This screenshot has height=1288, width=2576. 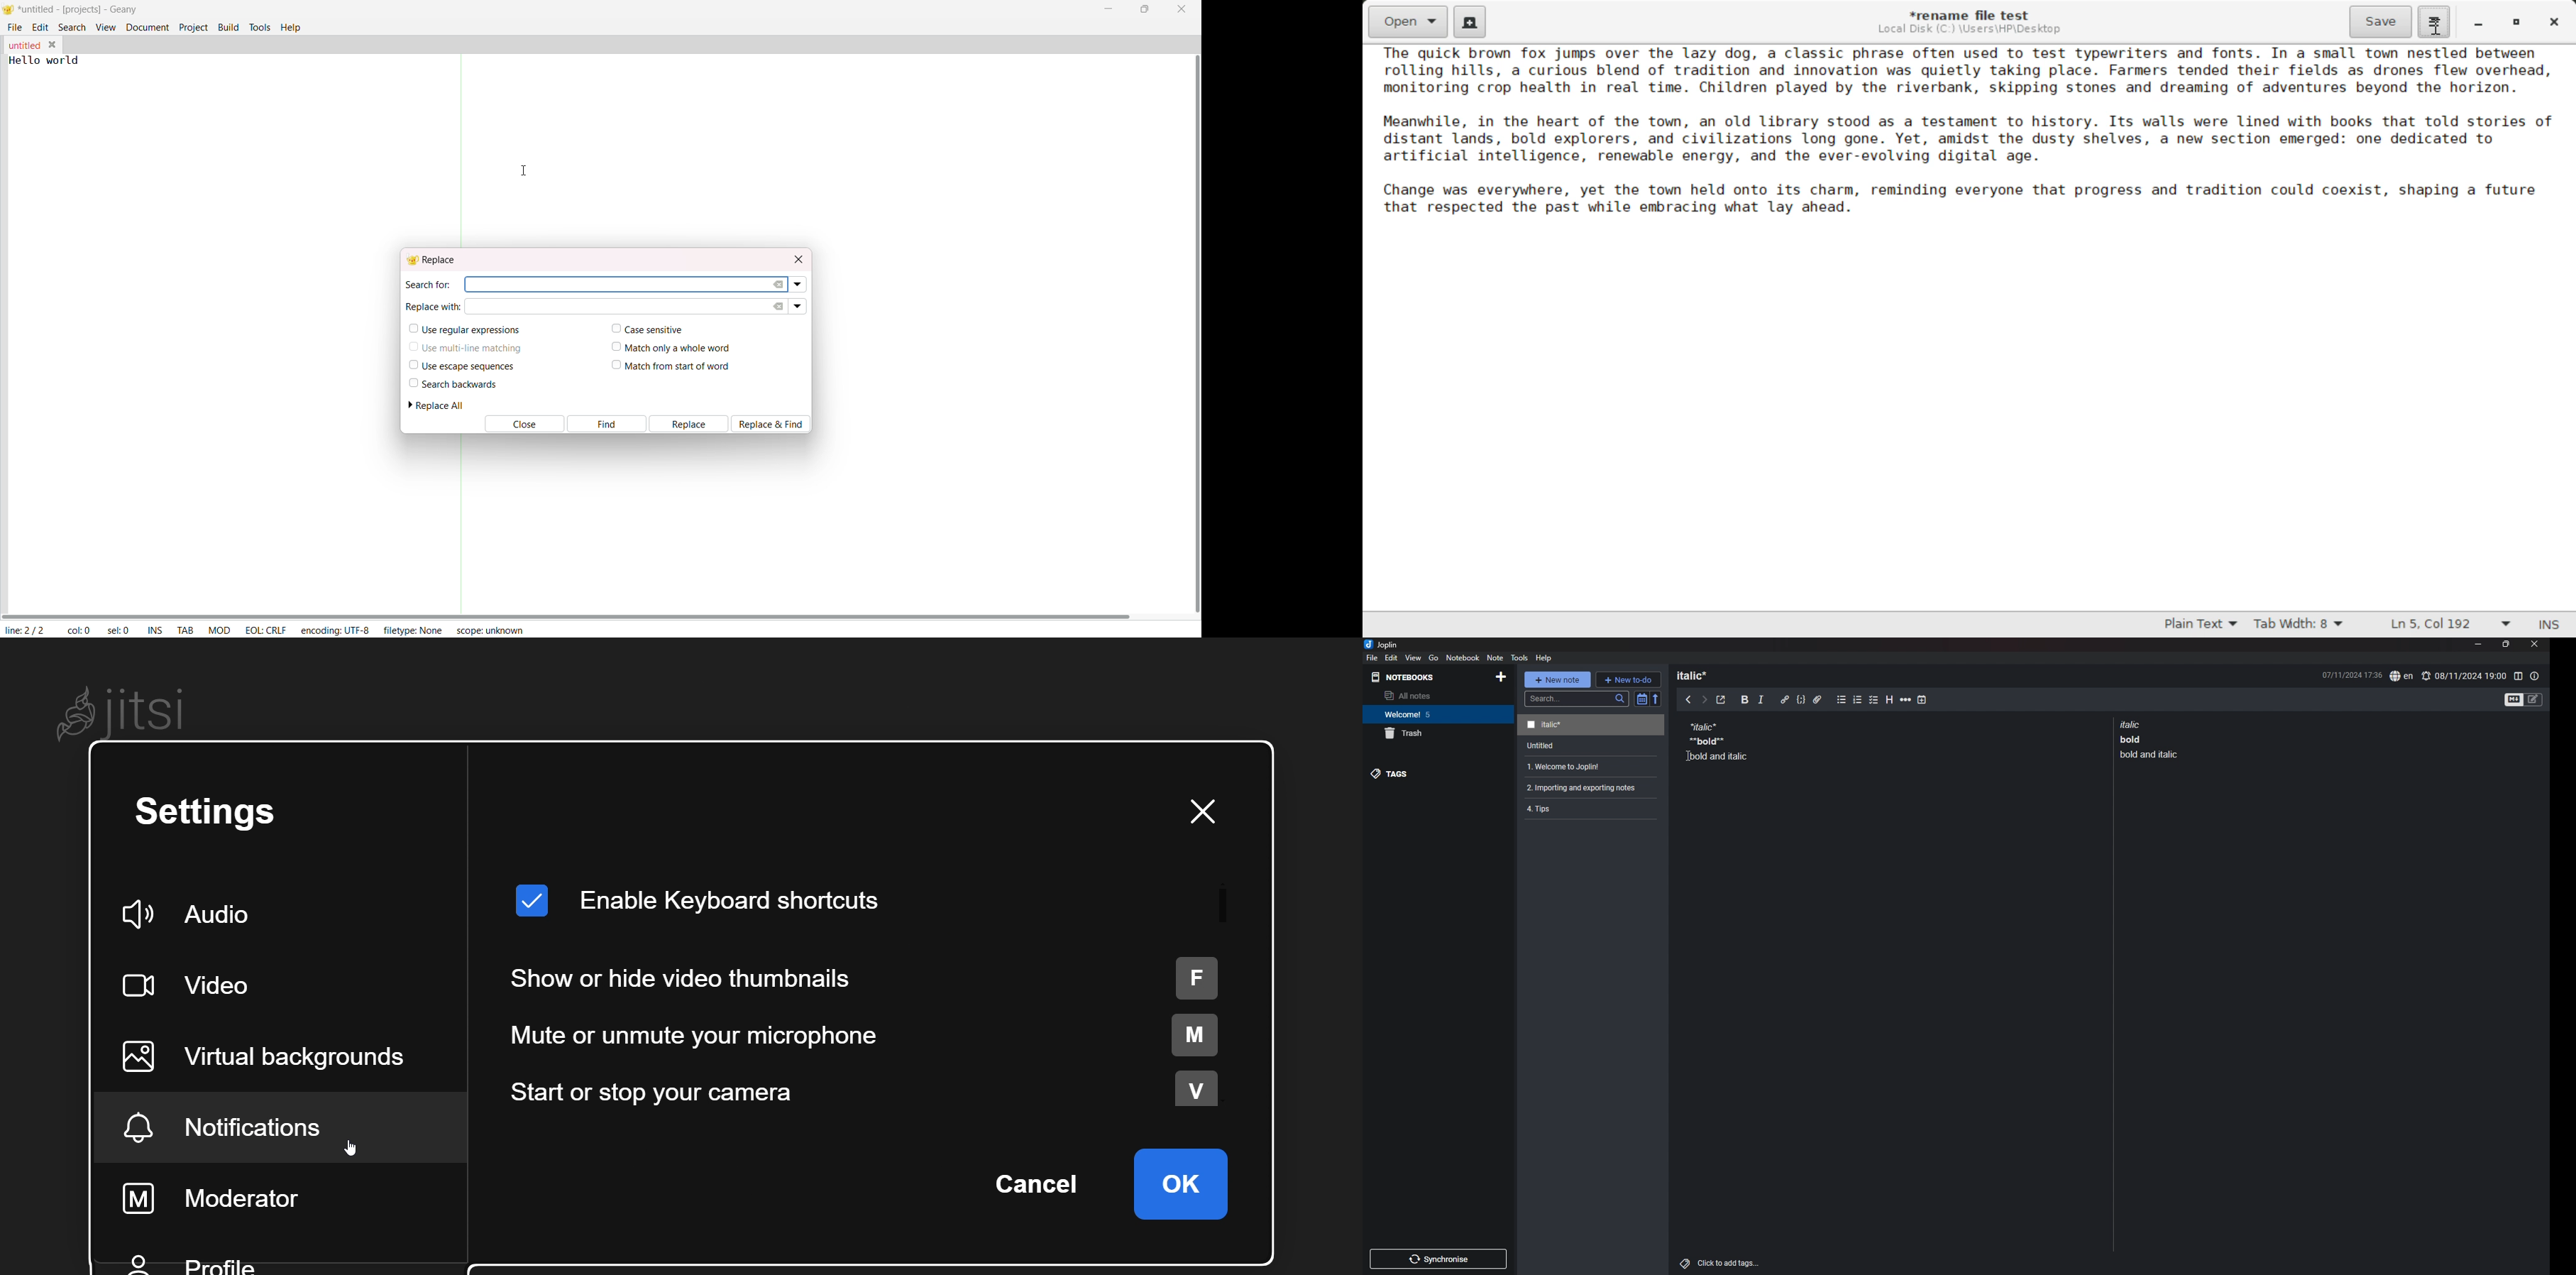 What do you see at coordinates (120, 631) in the screenshot?
I see `selected` at bounding box center [120, 631].